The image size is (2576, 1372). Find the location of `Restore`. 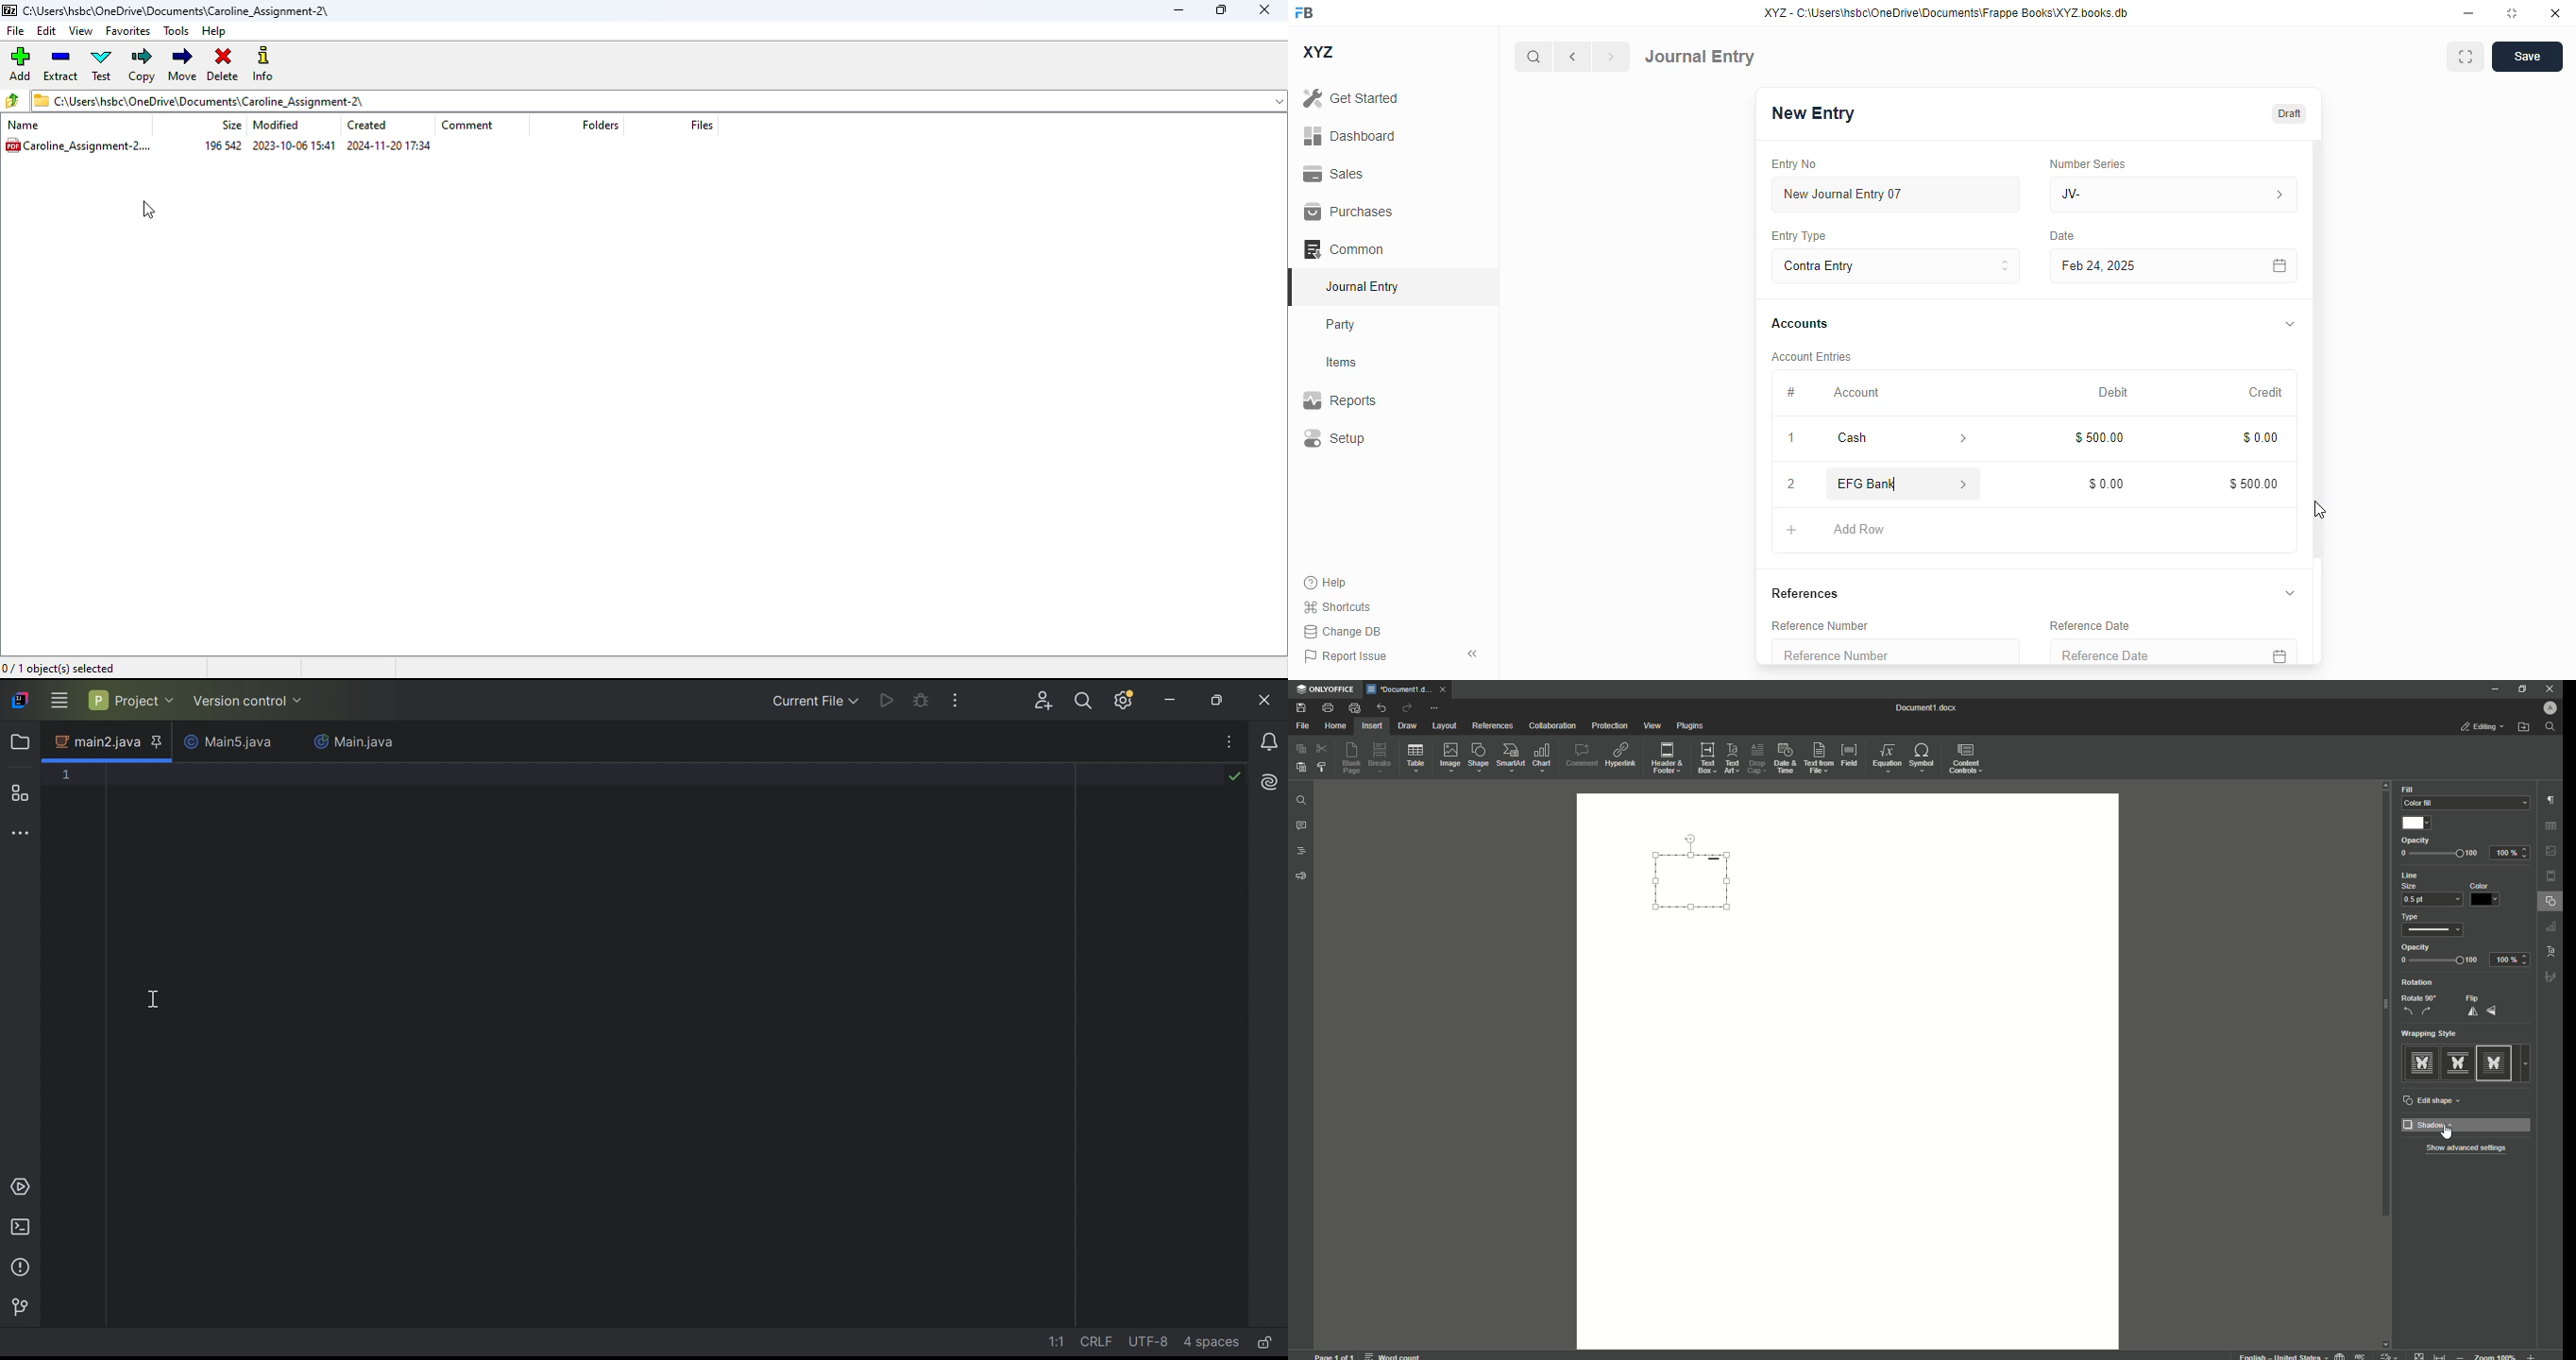

Restore is located at coordinates (2520, 689).